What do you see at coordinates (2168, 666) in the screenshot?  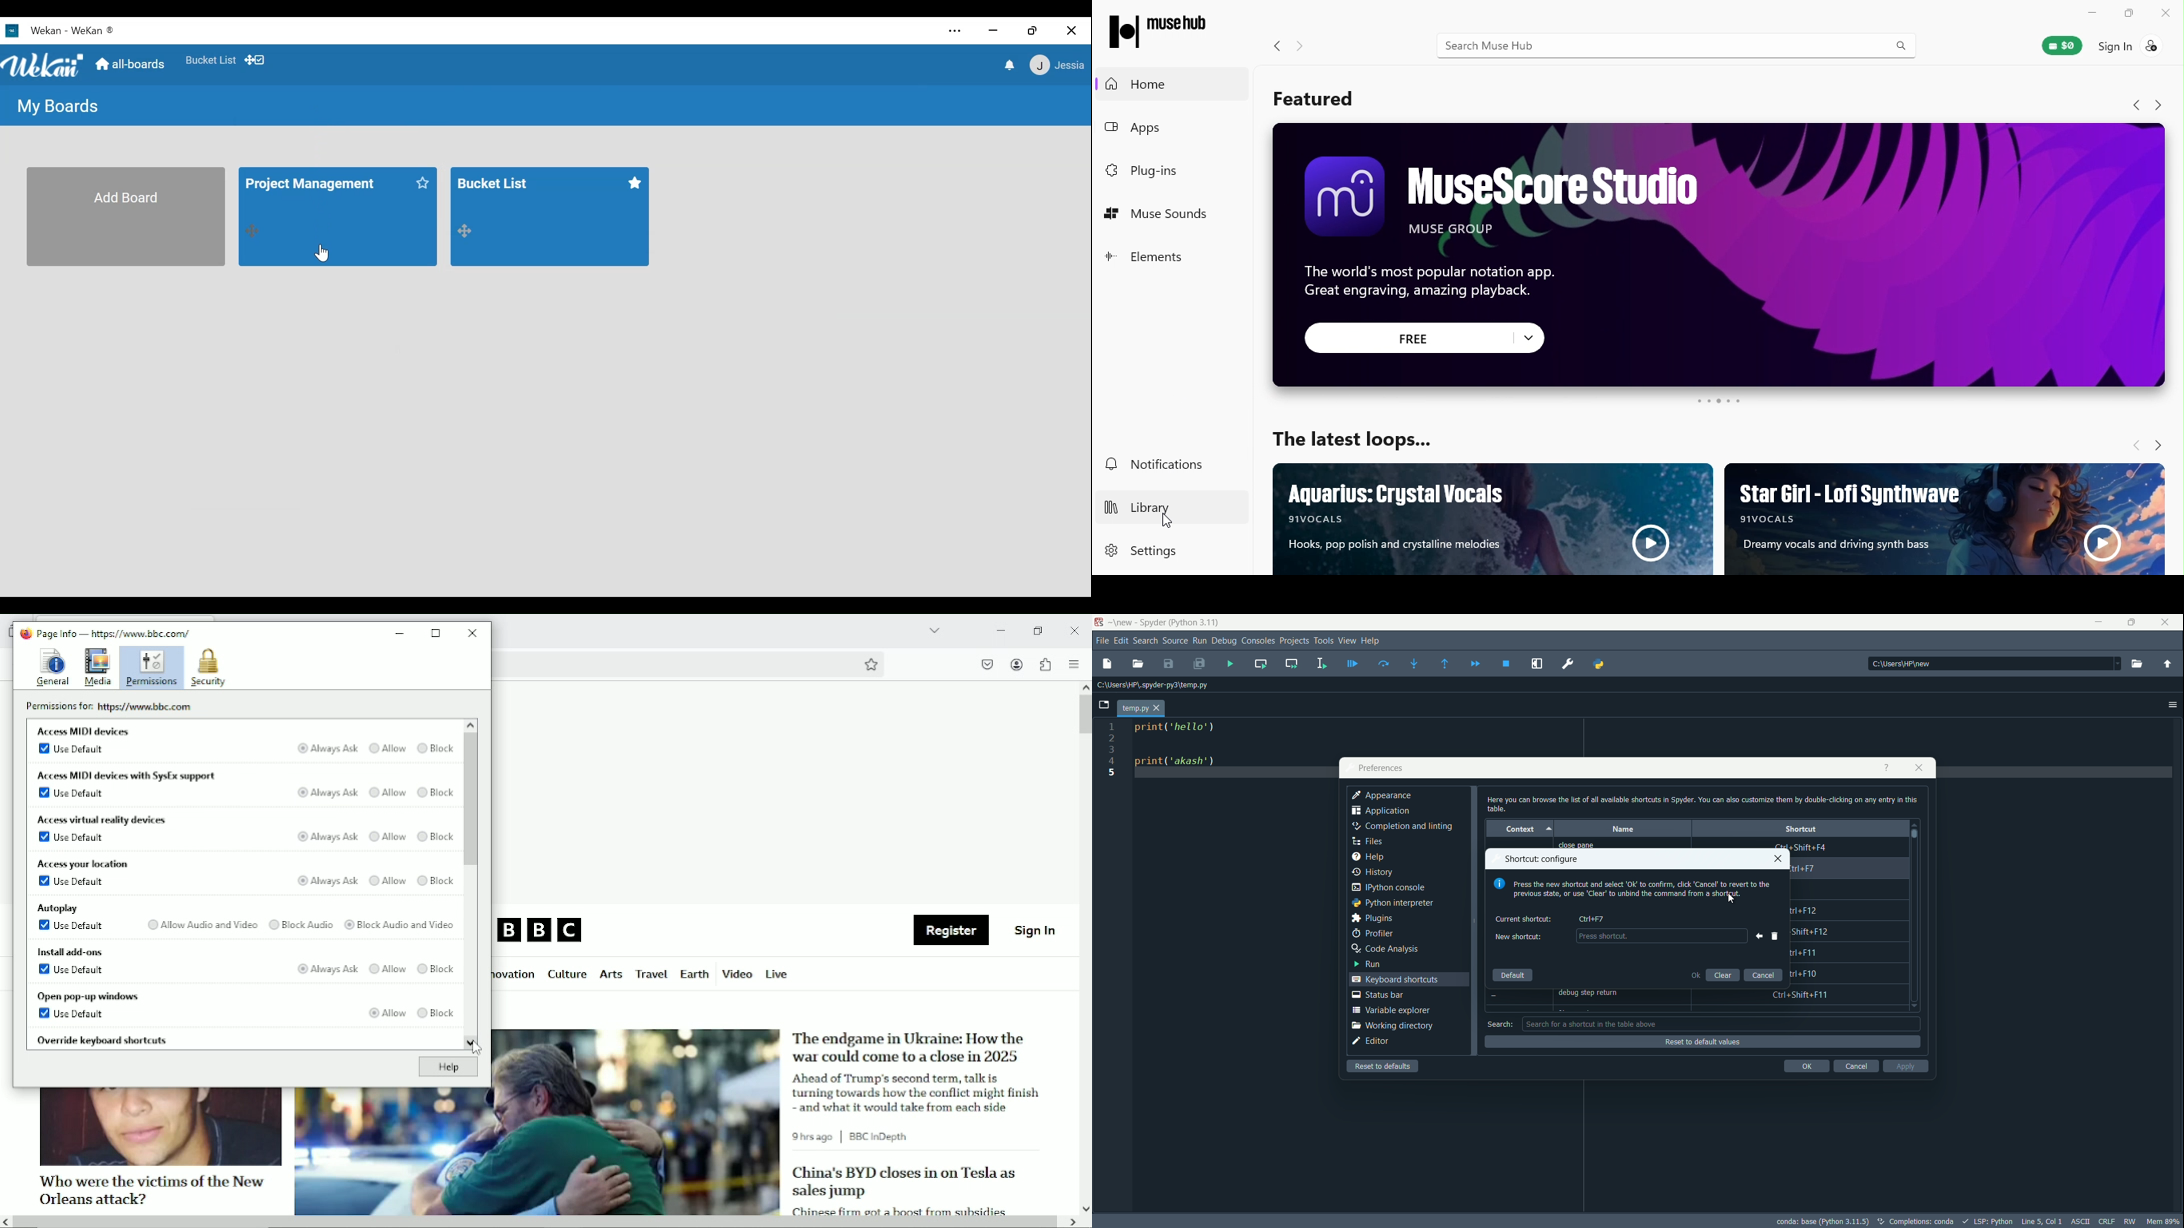 I see `parent directory` at bounding box center [2168, 666].